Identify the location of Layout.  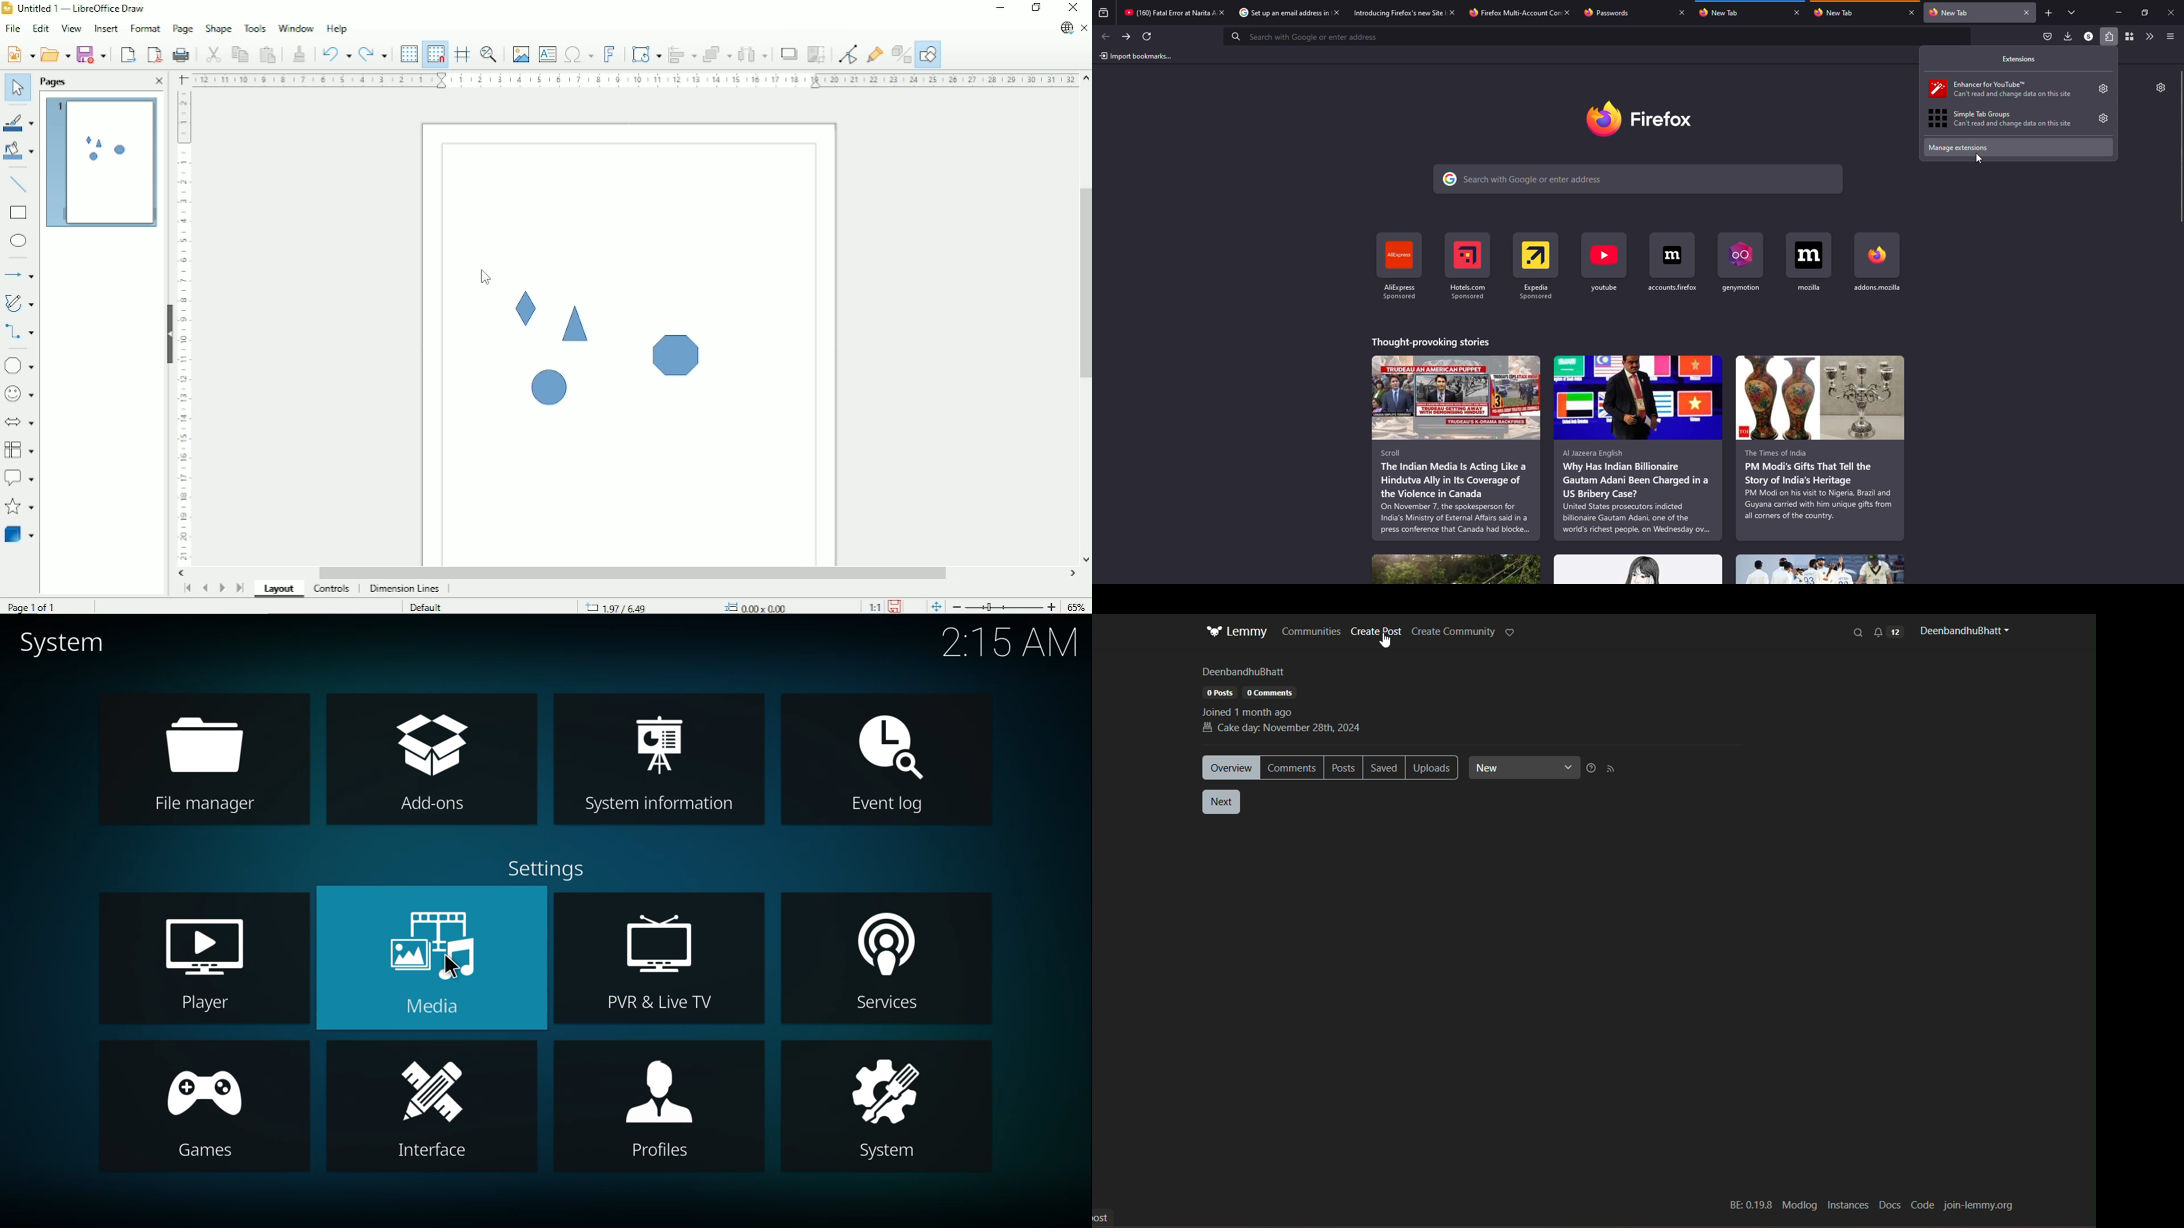
(279, 588).